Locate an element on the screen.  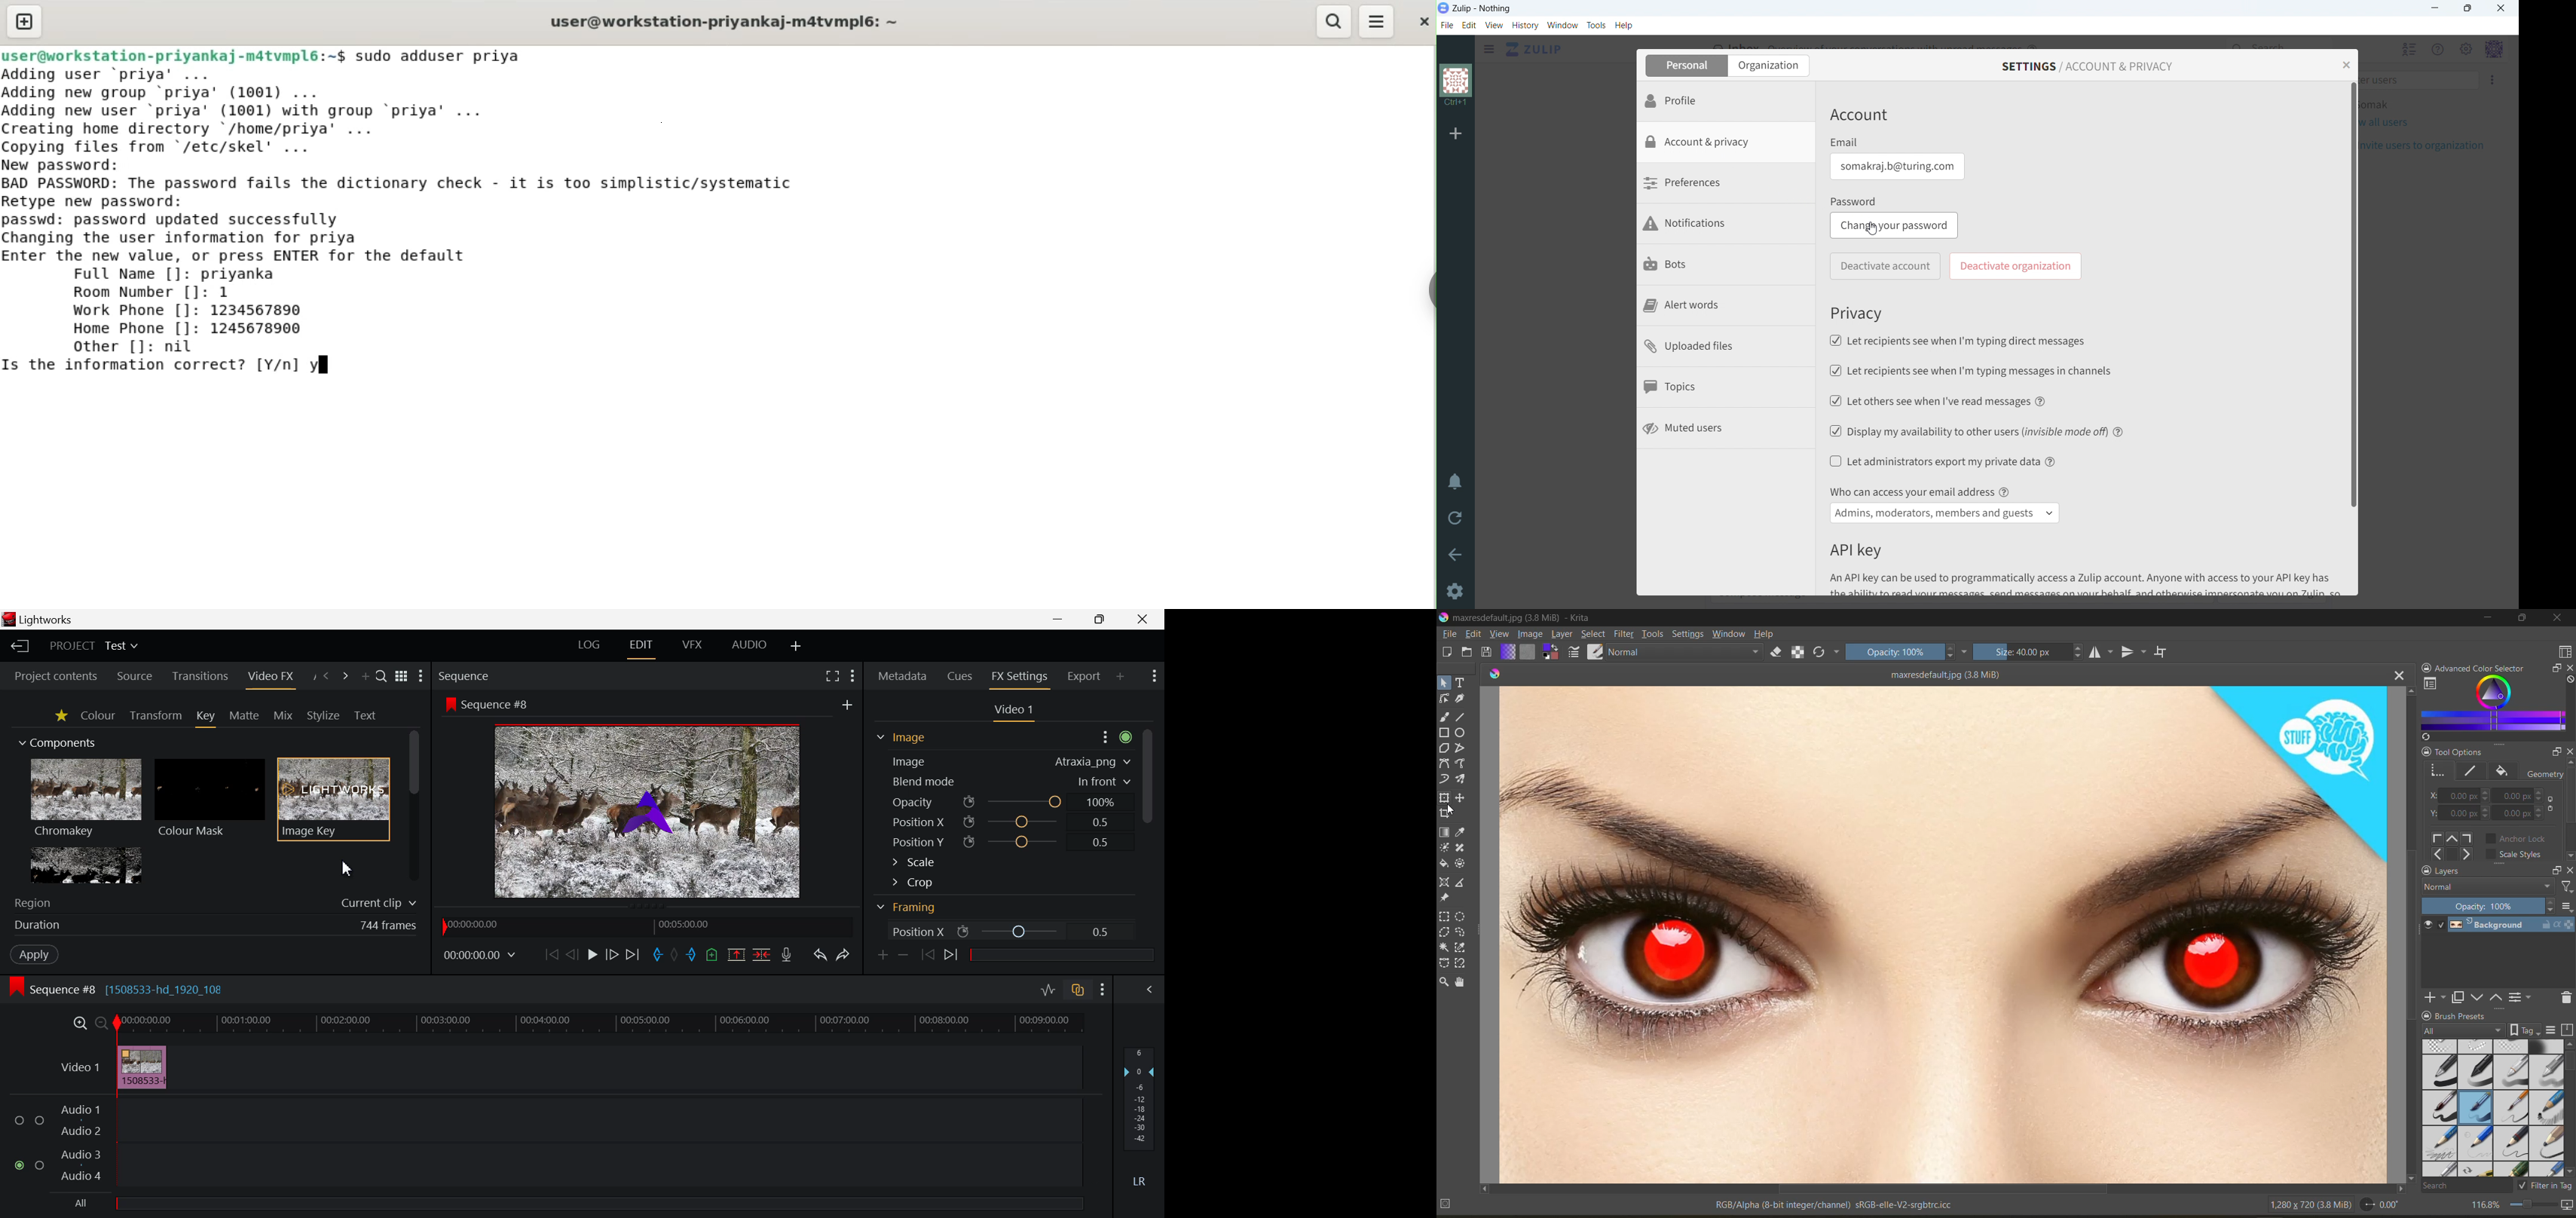
checkbox is located at coordinates (39, 1165).